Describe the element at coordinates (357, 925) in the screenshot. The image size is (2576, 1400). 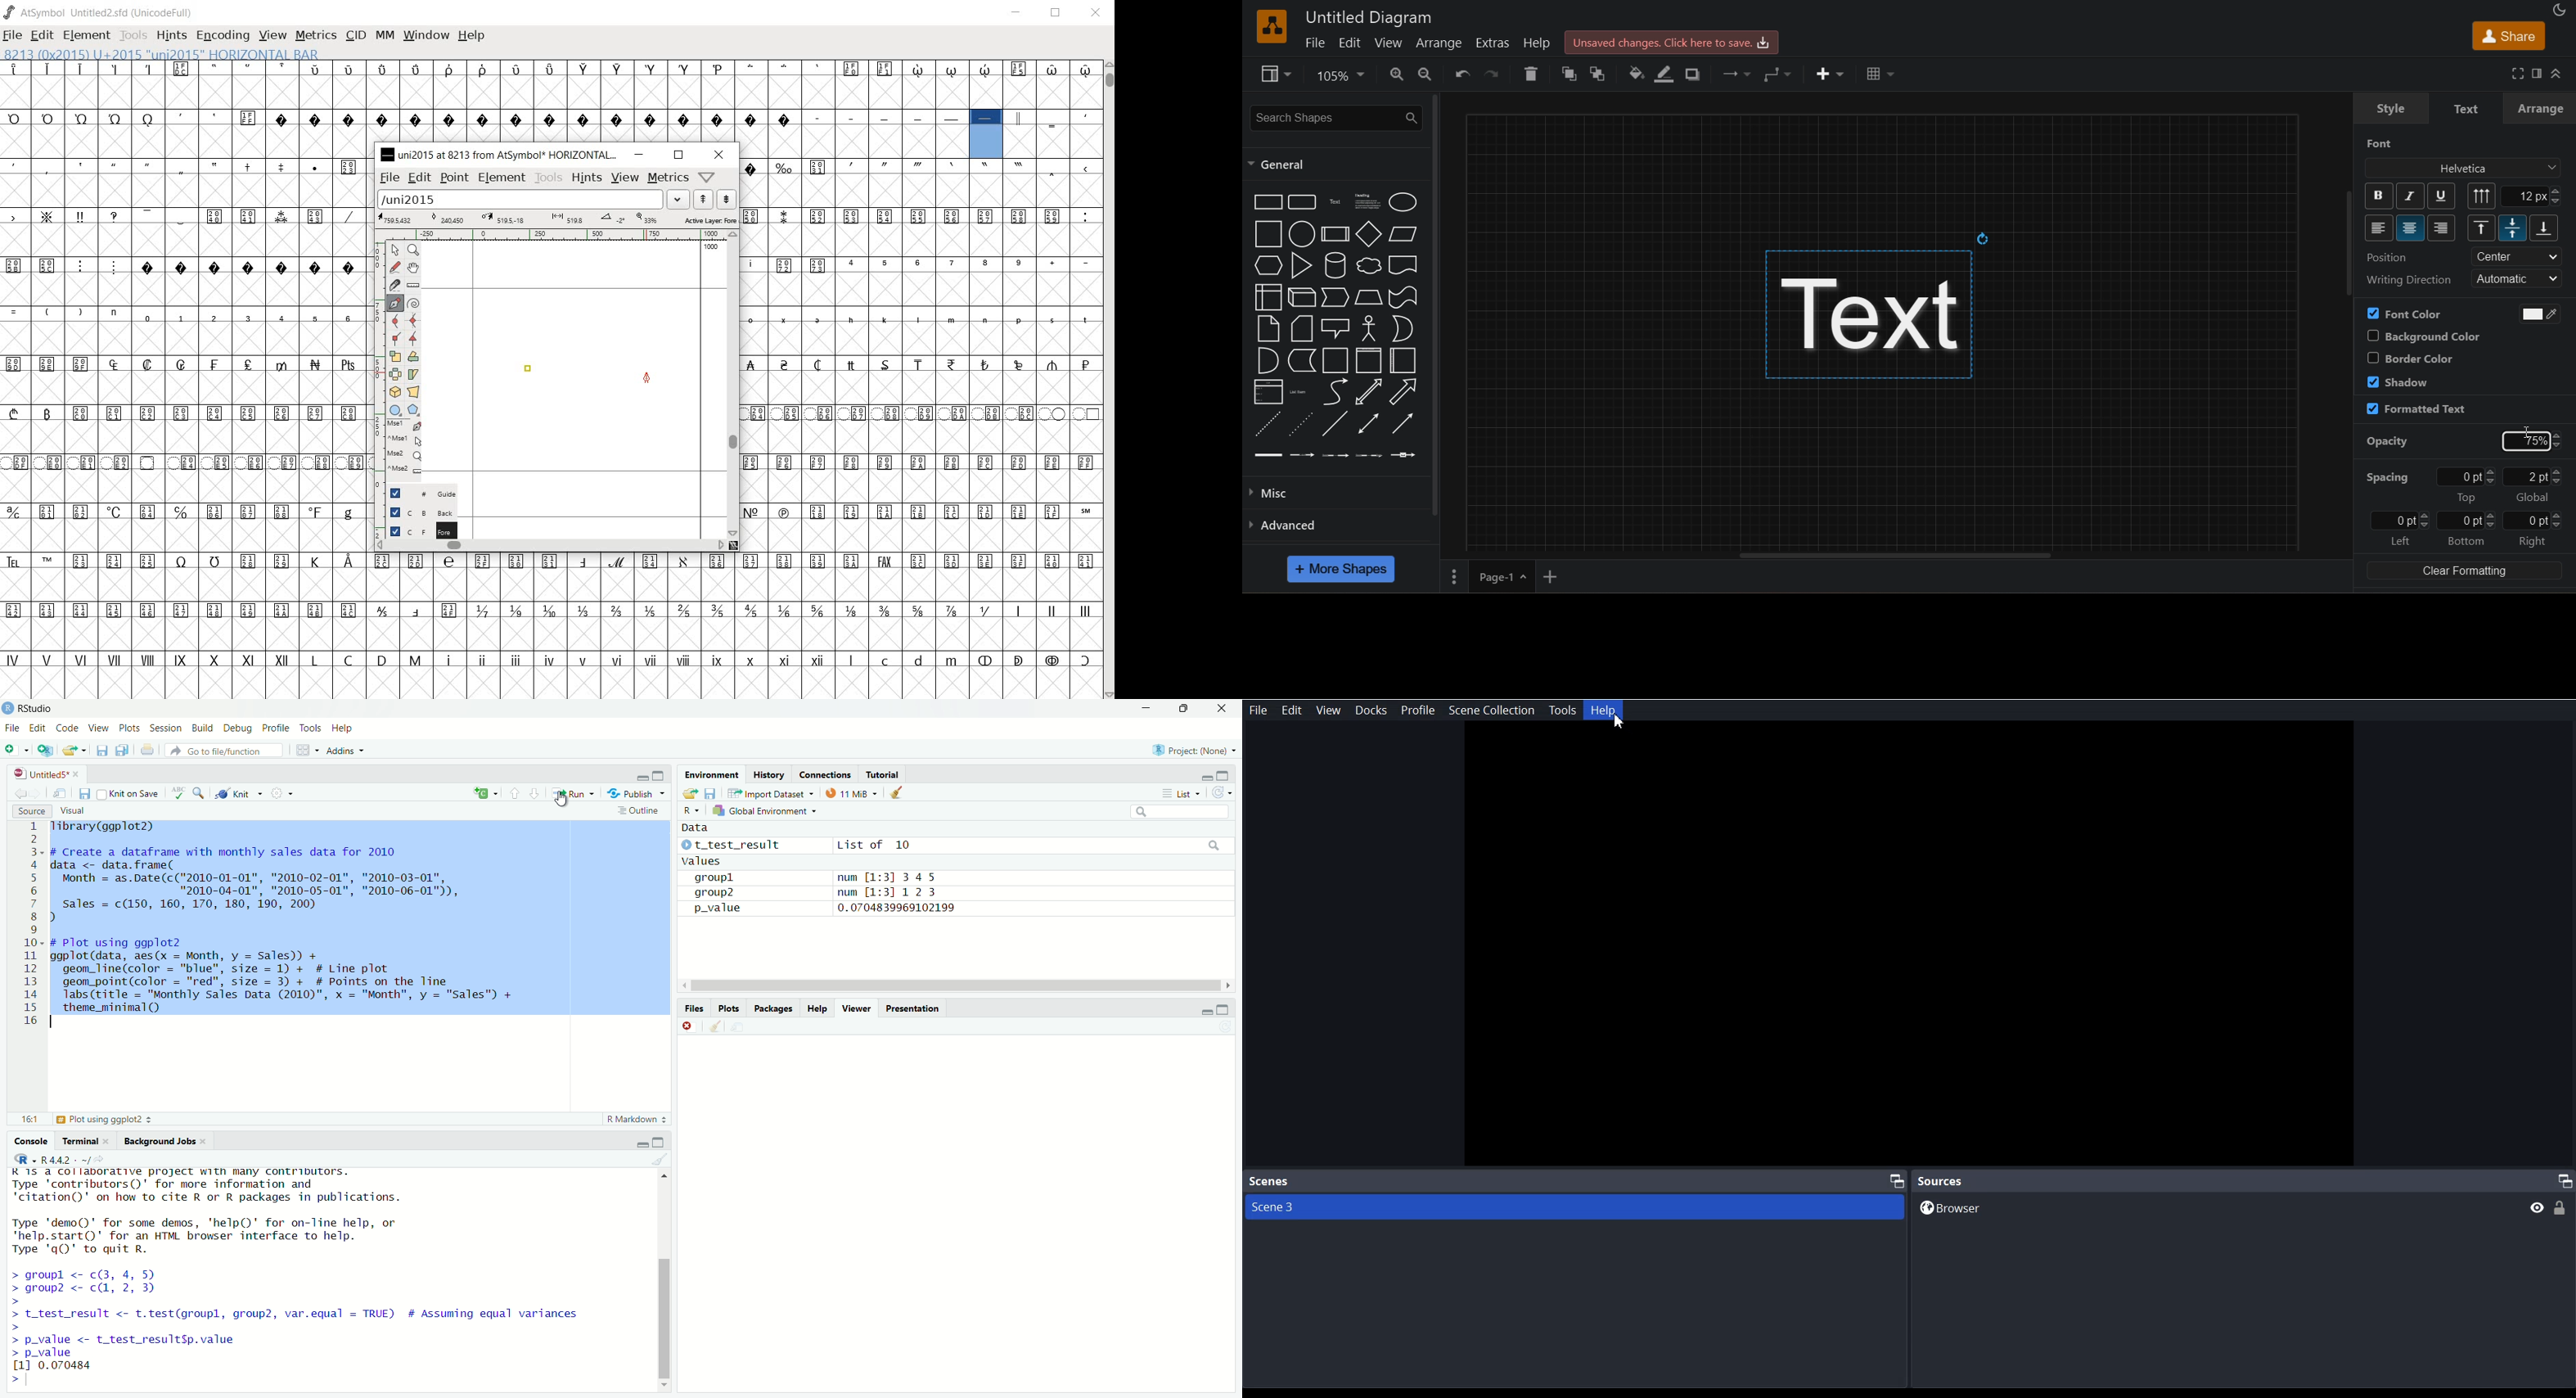
I see `library(ggplot2)

# Create a dataframe with monthly sales data for 2010

data <- data.frame(
Month = as.Date(c("2010-01-01", "2010-02-01", "2010-03-01",

"2010-04-01", "2010-05-01", "2010-06-01")),

sales = c(150, 160, 170, 180, 190, 200)

)

# Plot using ggplot2

ggplot(data, aes(x = Month, y = Sales)) +
geom_line(color = "blue", size = 1) + # Line plot
geom_point(color = "red", size = 3) + # Points on the Tine
Tabs (title = "Monthly Sales Data (2010)", x = "Month", y = "Sales") +
theme_minimal(Q) 1` at that location.